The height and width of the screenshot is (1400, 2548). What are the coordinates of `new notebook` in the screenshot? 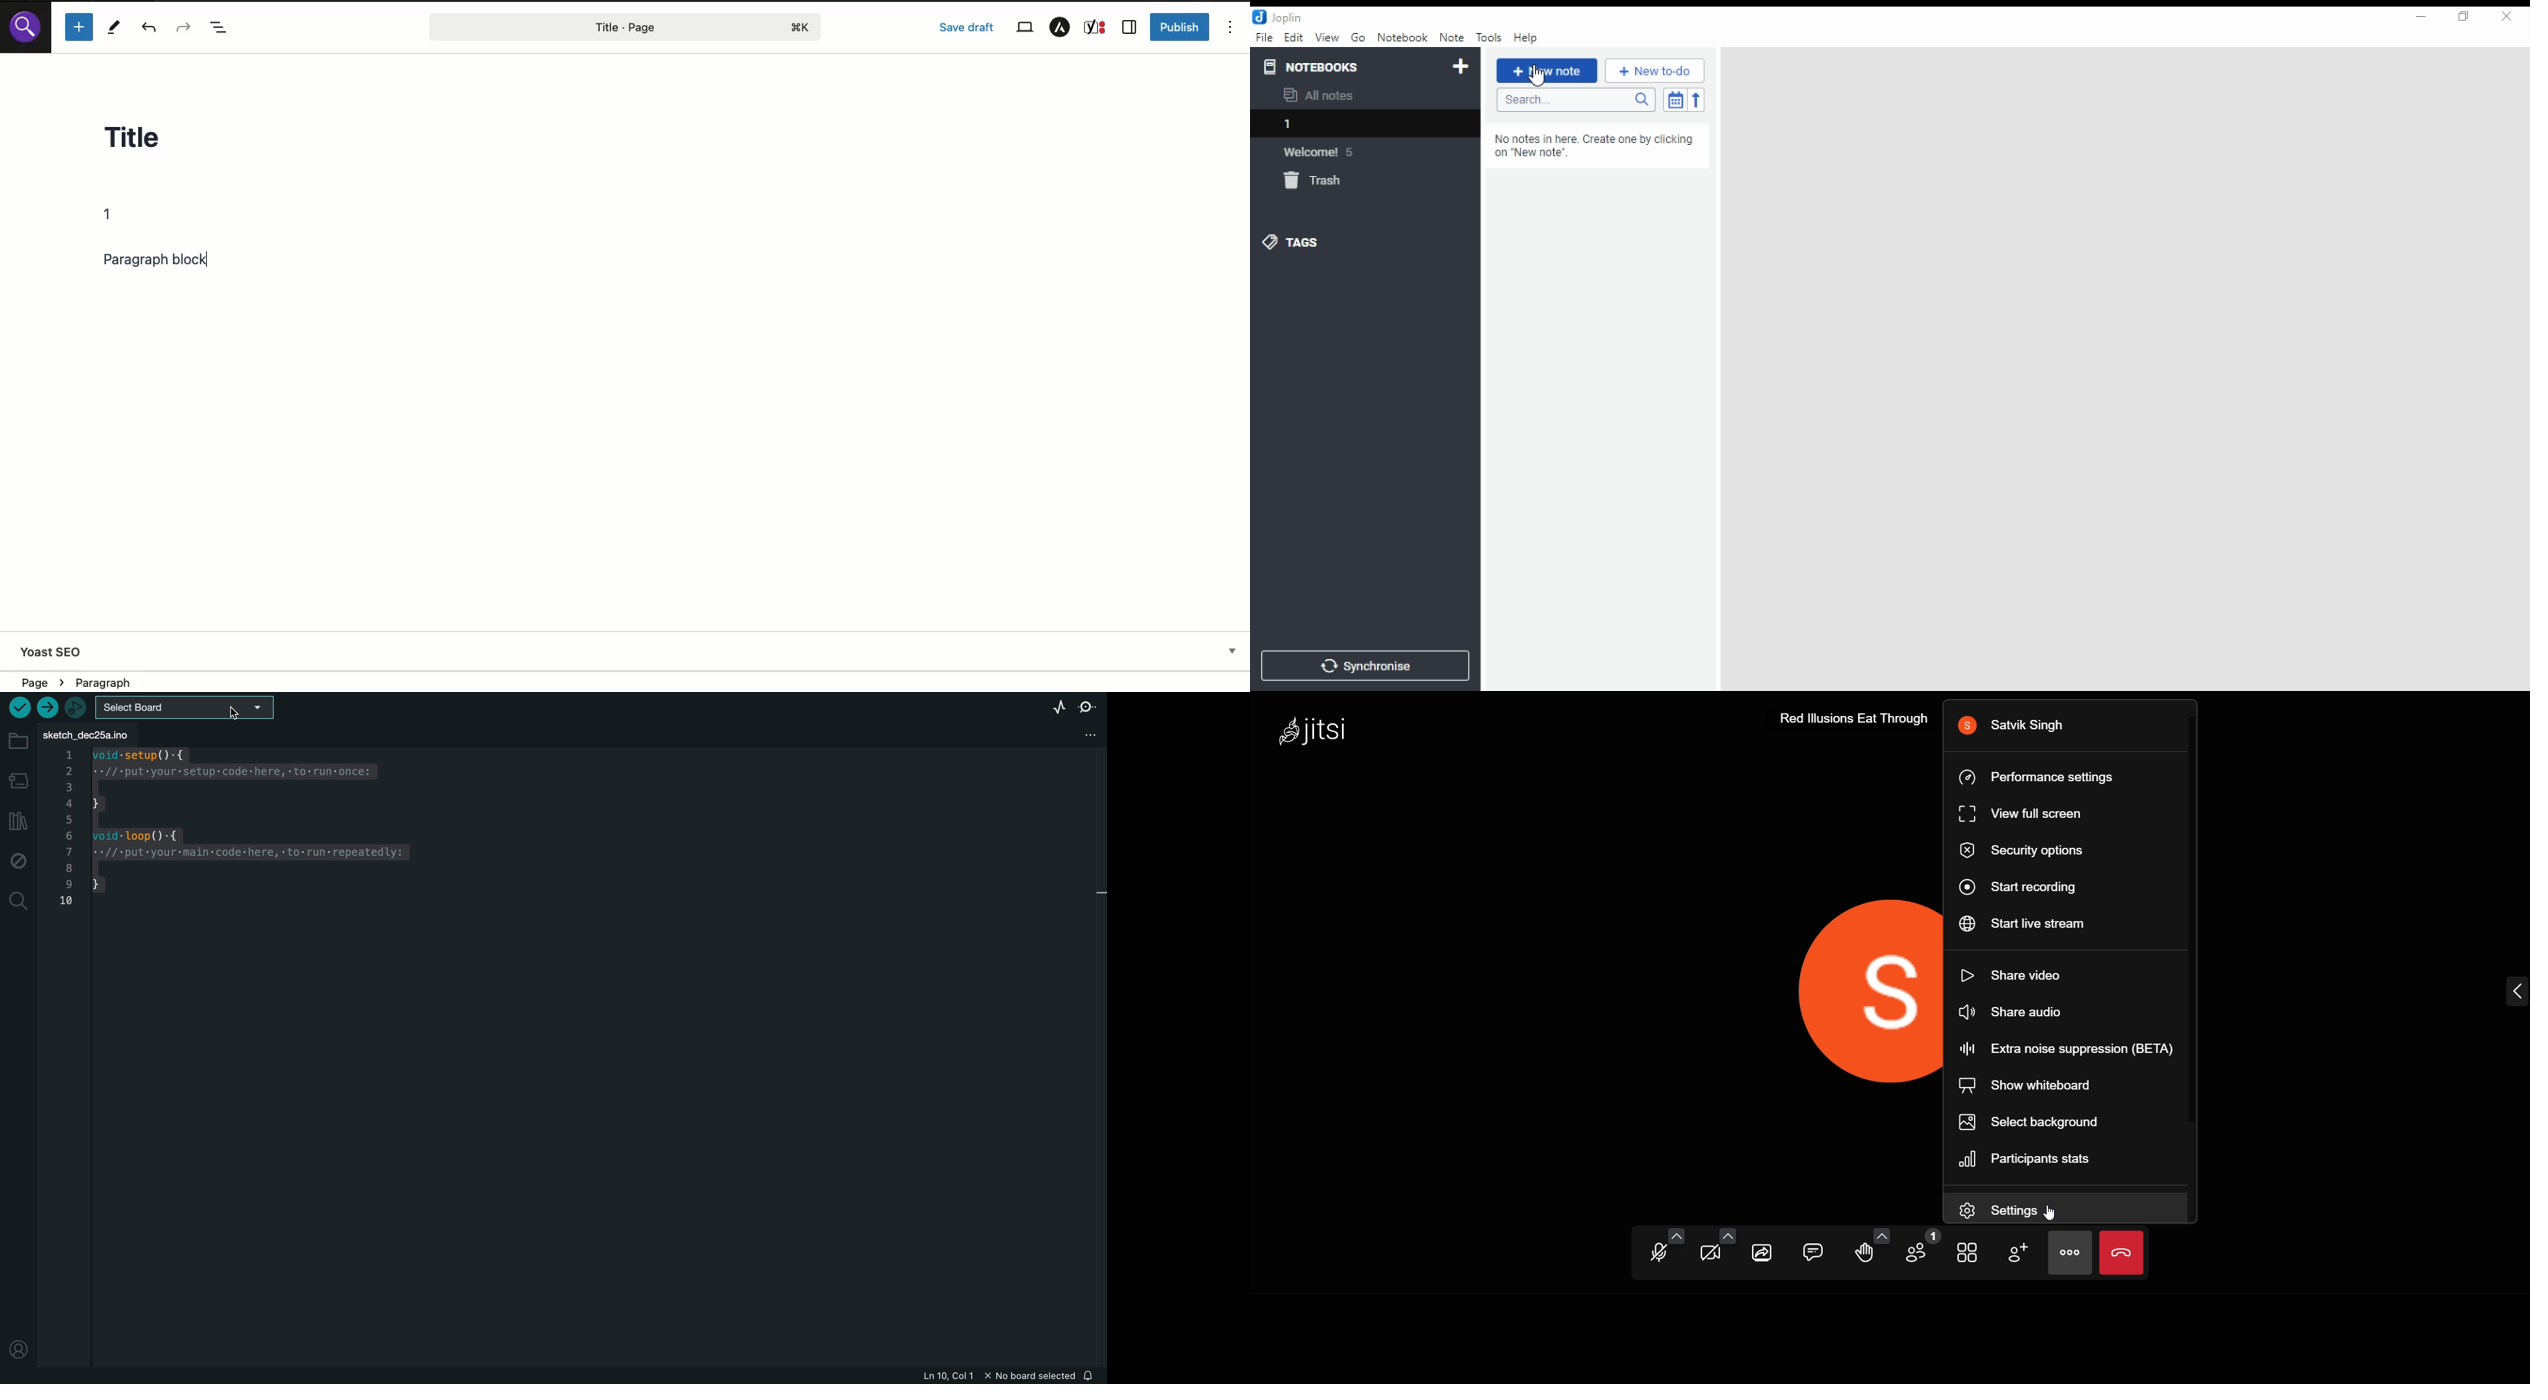 It's located at (1462, 67).